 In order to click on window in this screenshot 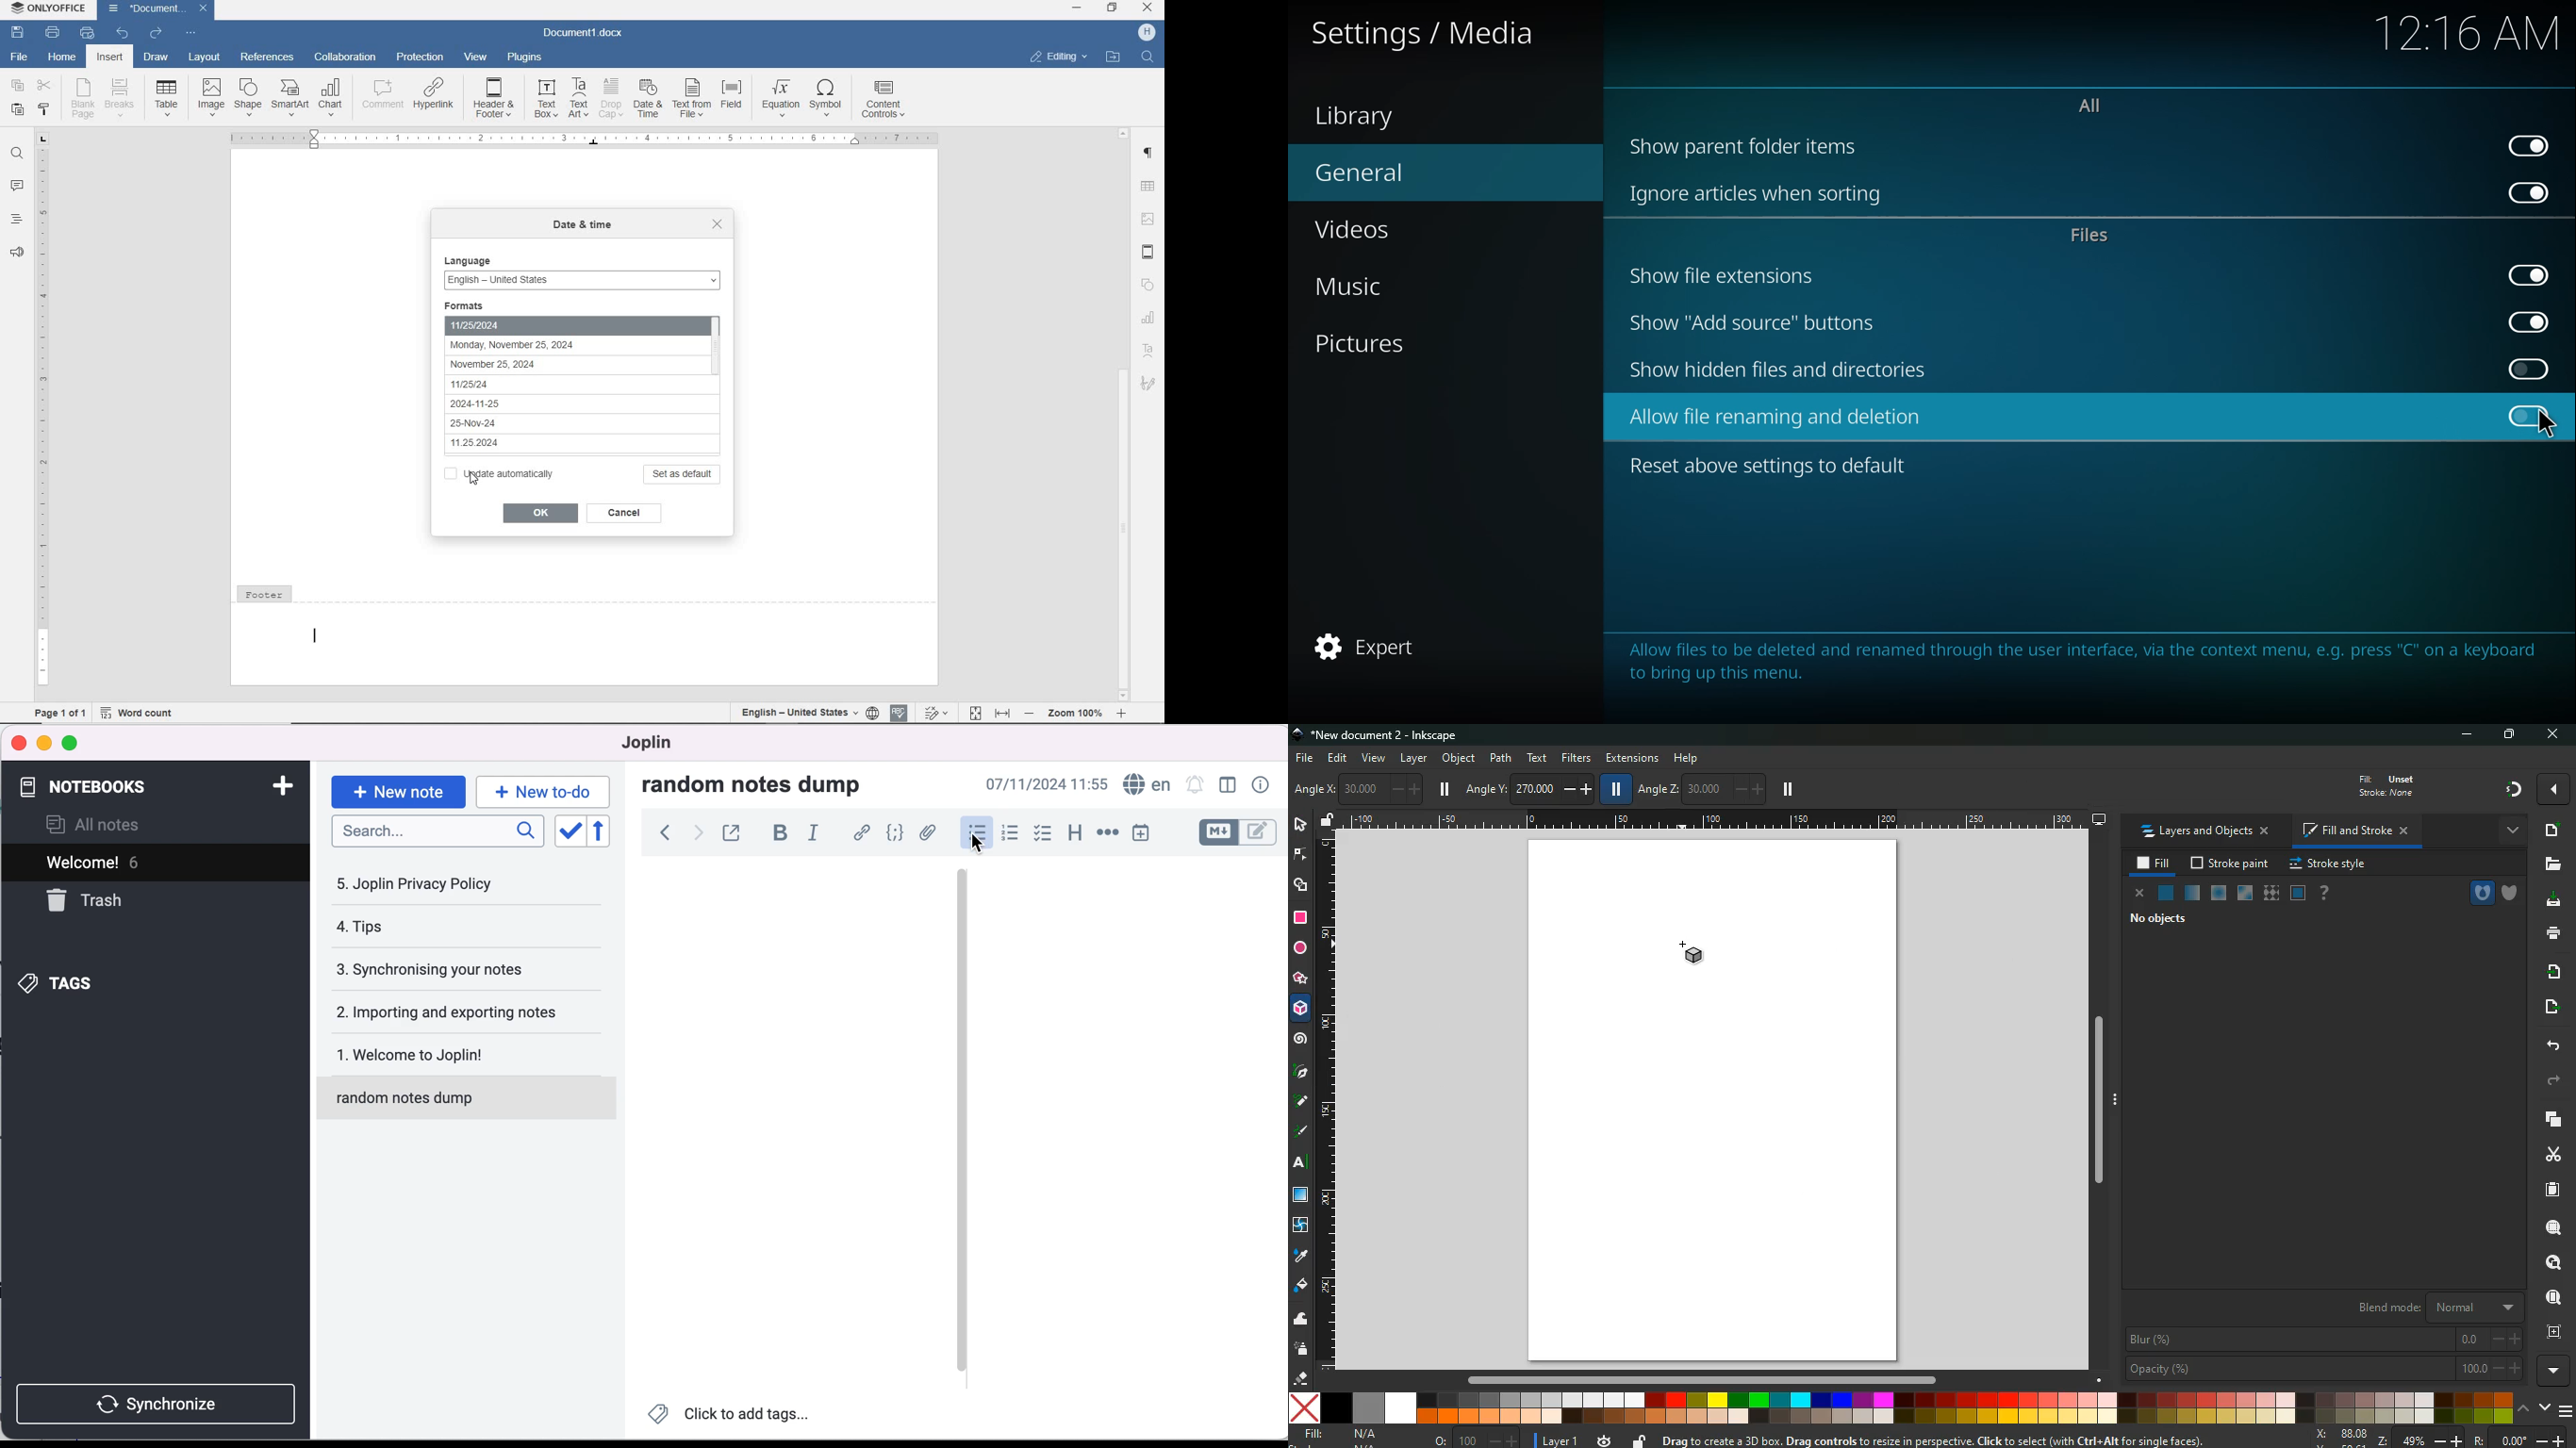, I will do `click(2243, 894)`.